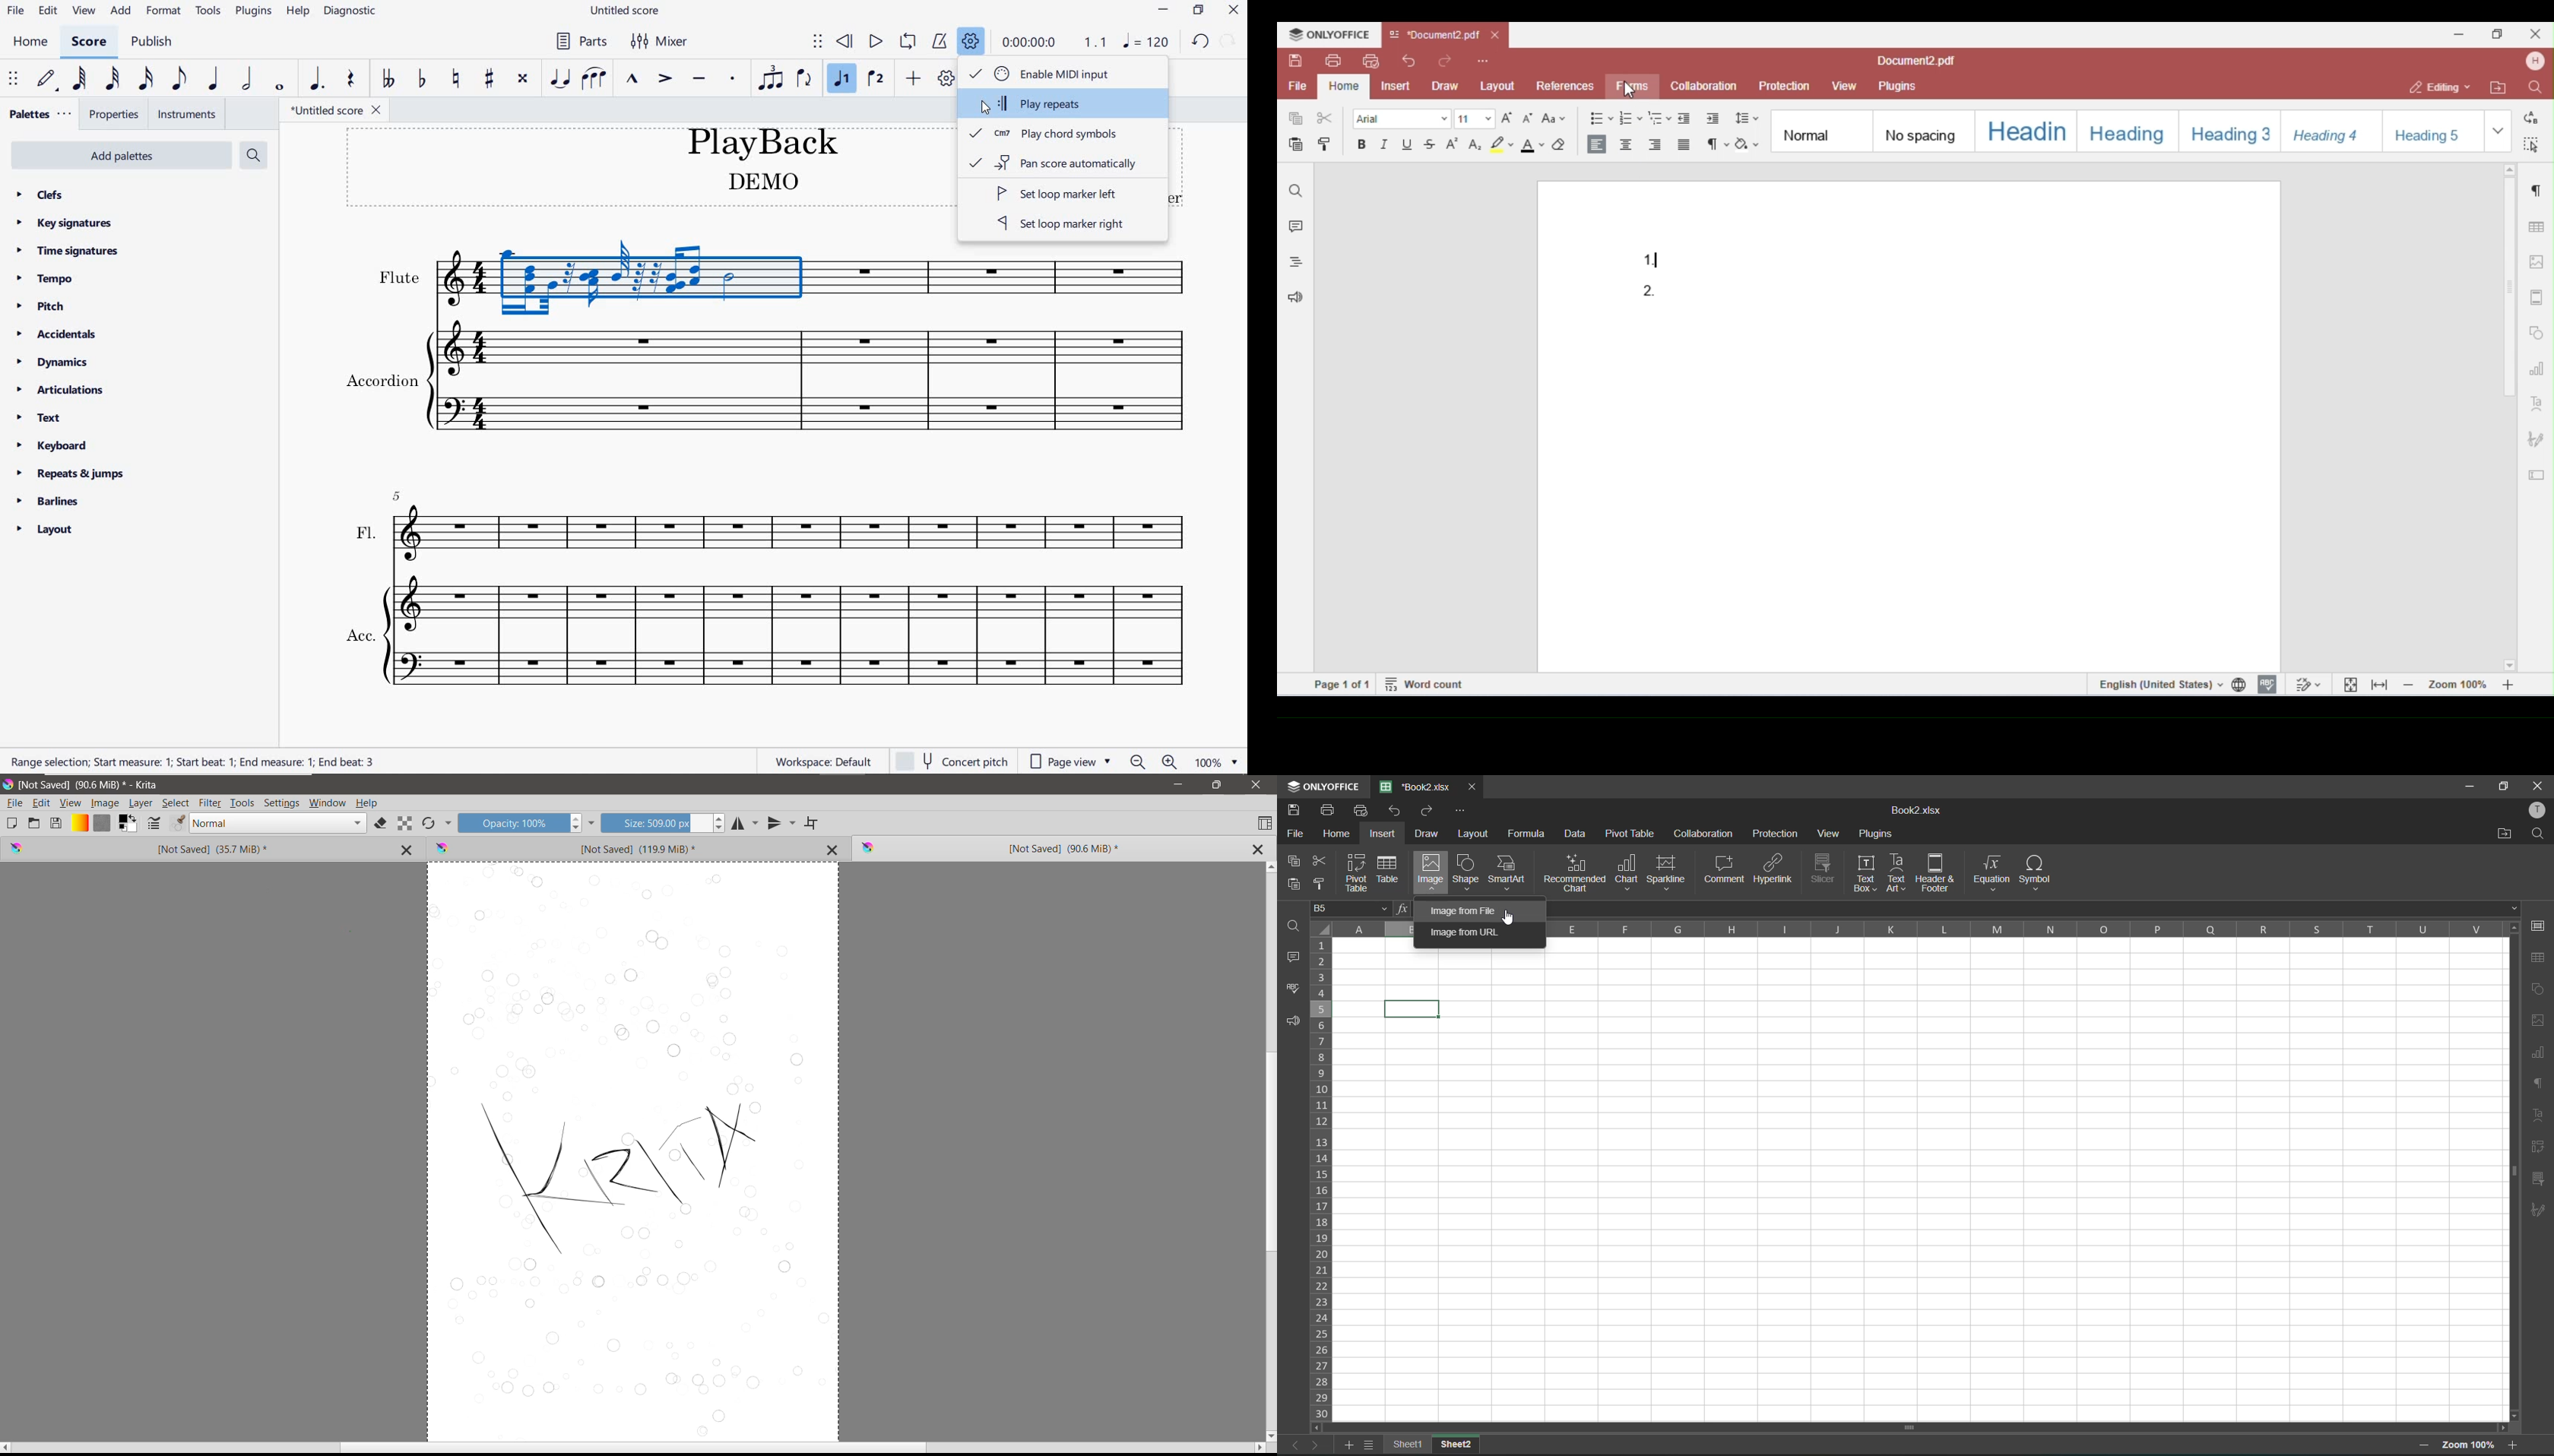  I want to click on Book2.xlsx, so click(1912, 812).